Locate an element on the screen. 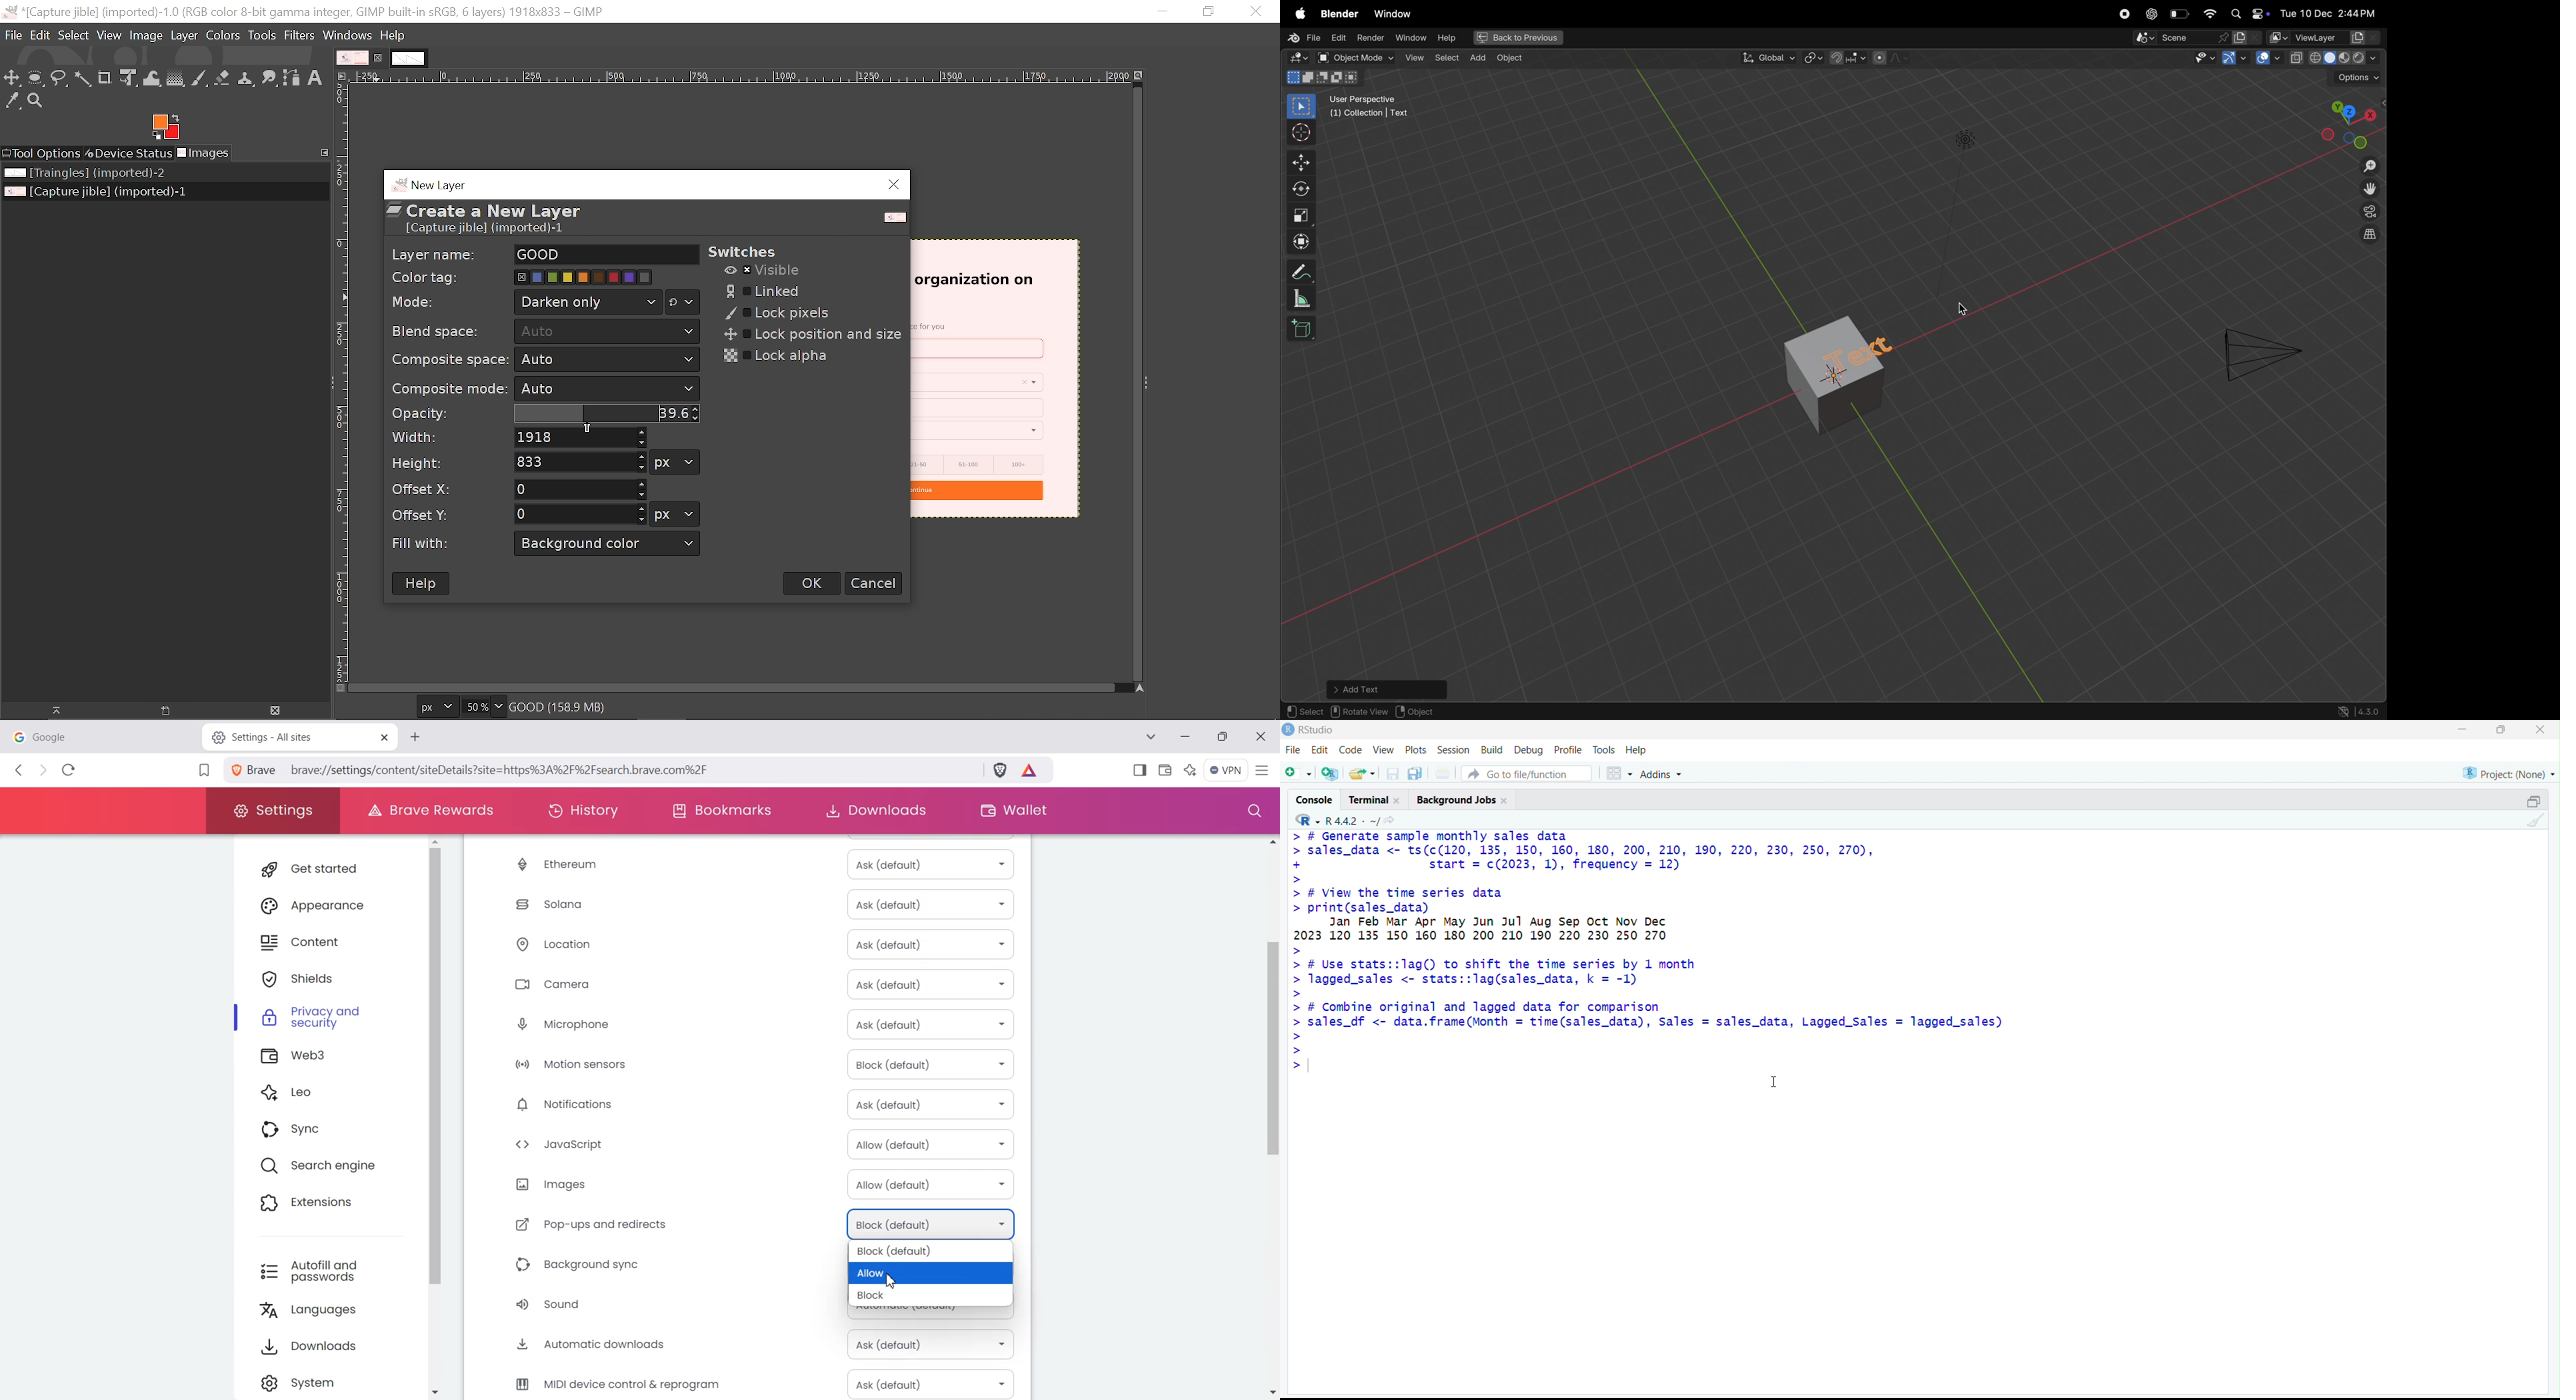 The image size is (2576, 1400). Current image format is located at coordinates (440, 708).